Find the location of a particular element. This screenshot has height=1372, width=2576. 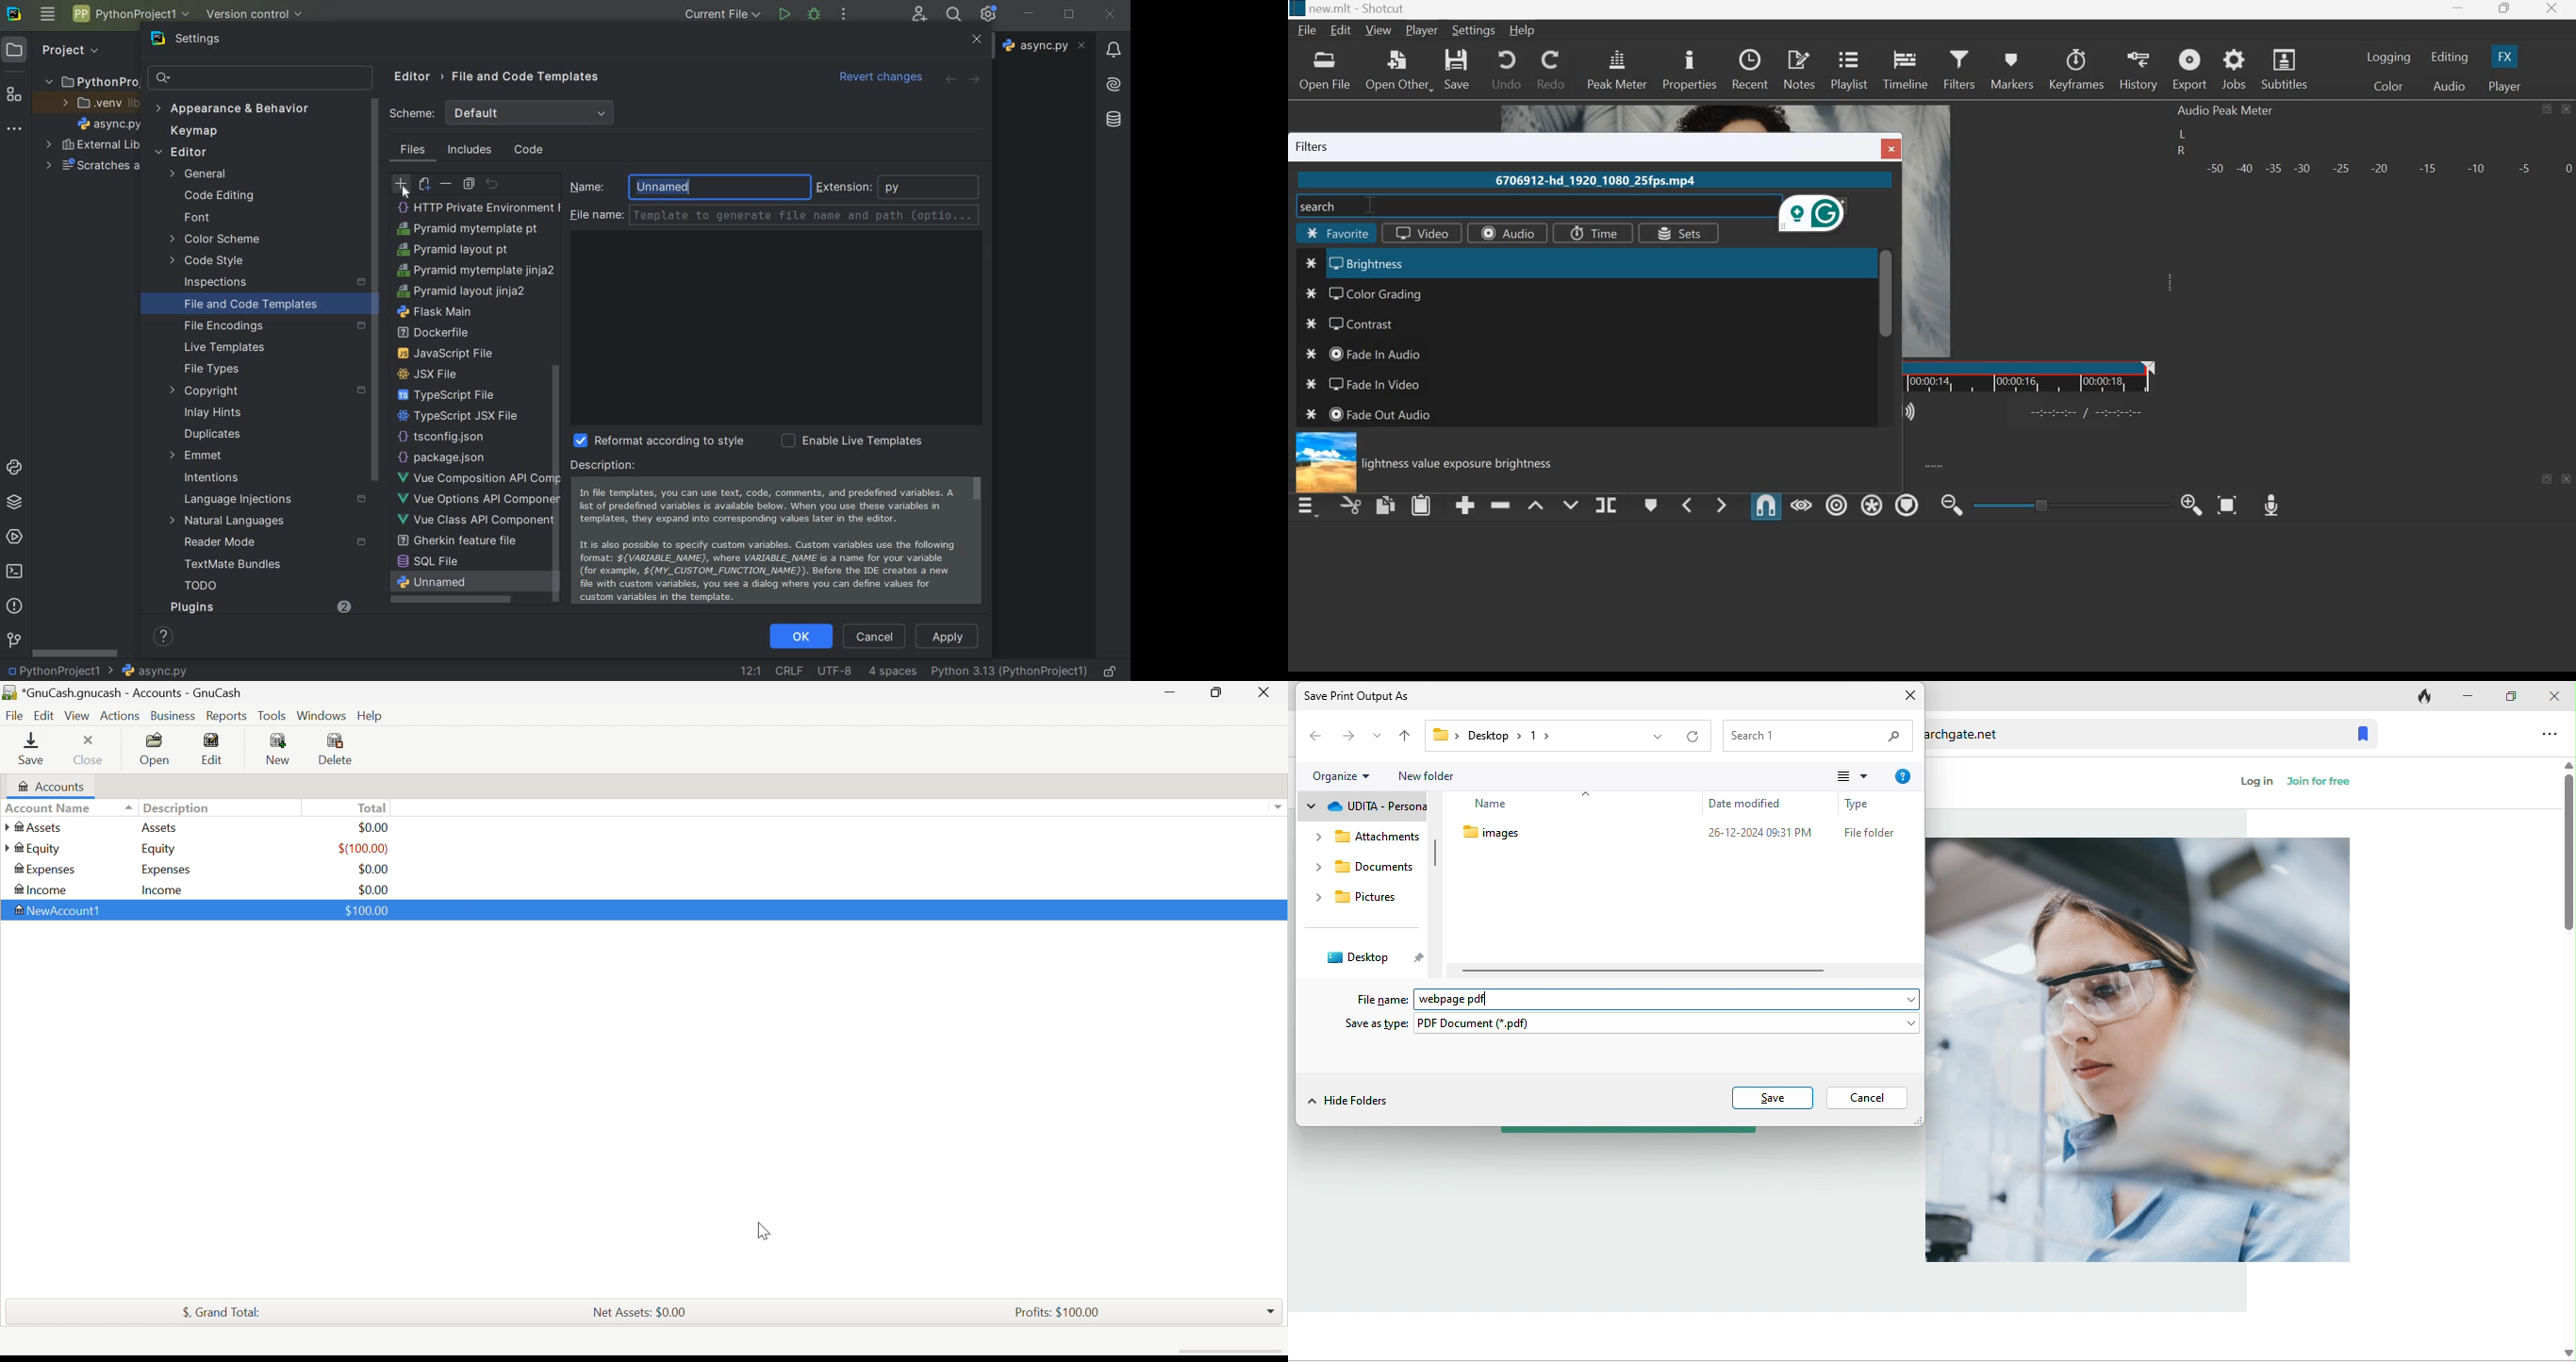

Ripple all tracks is located at coordinates (1869, 504).